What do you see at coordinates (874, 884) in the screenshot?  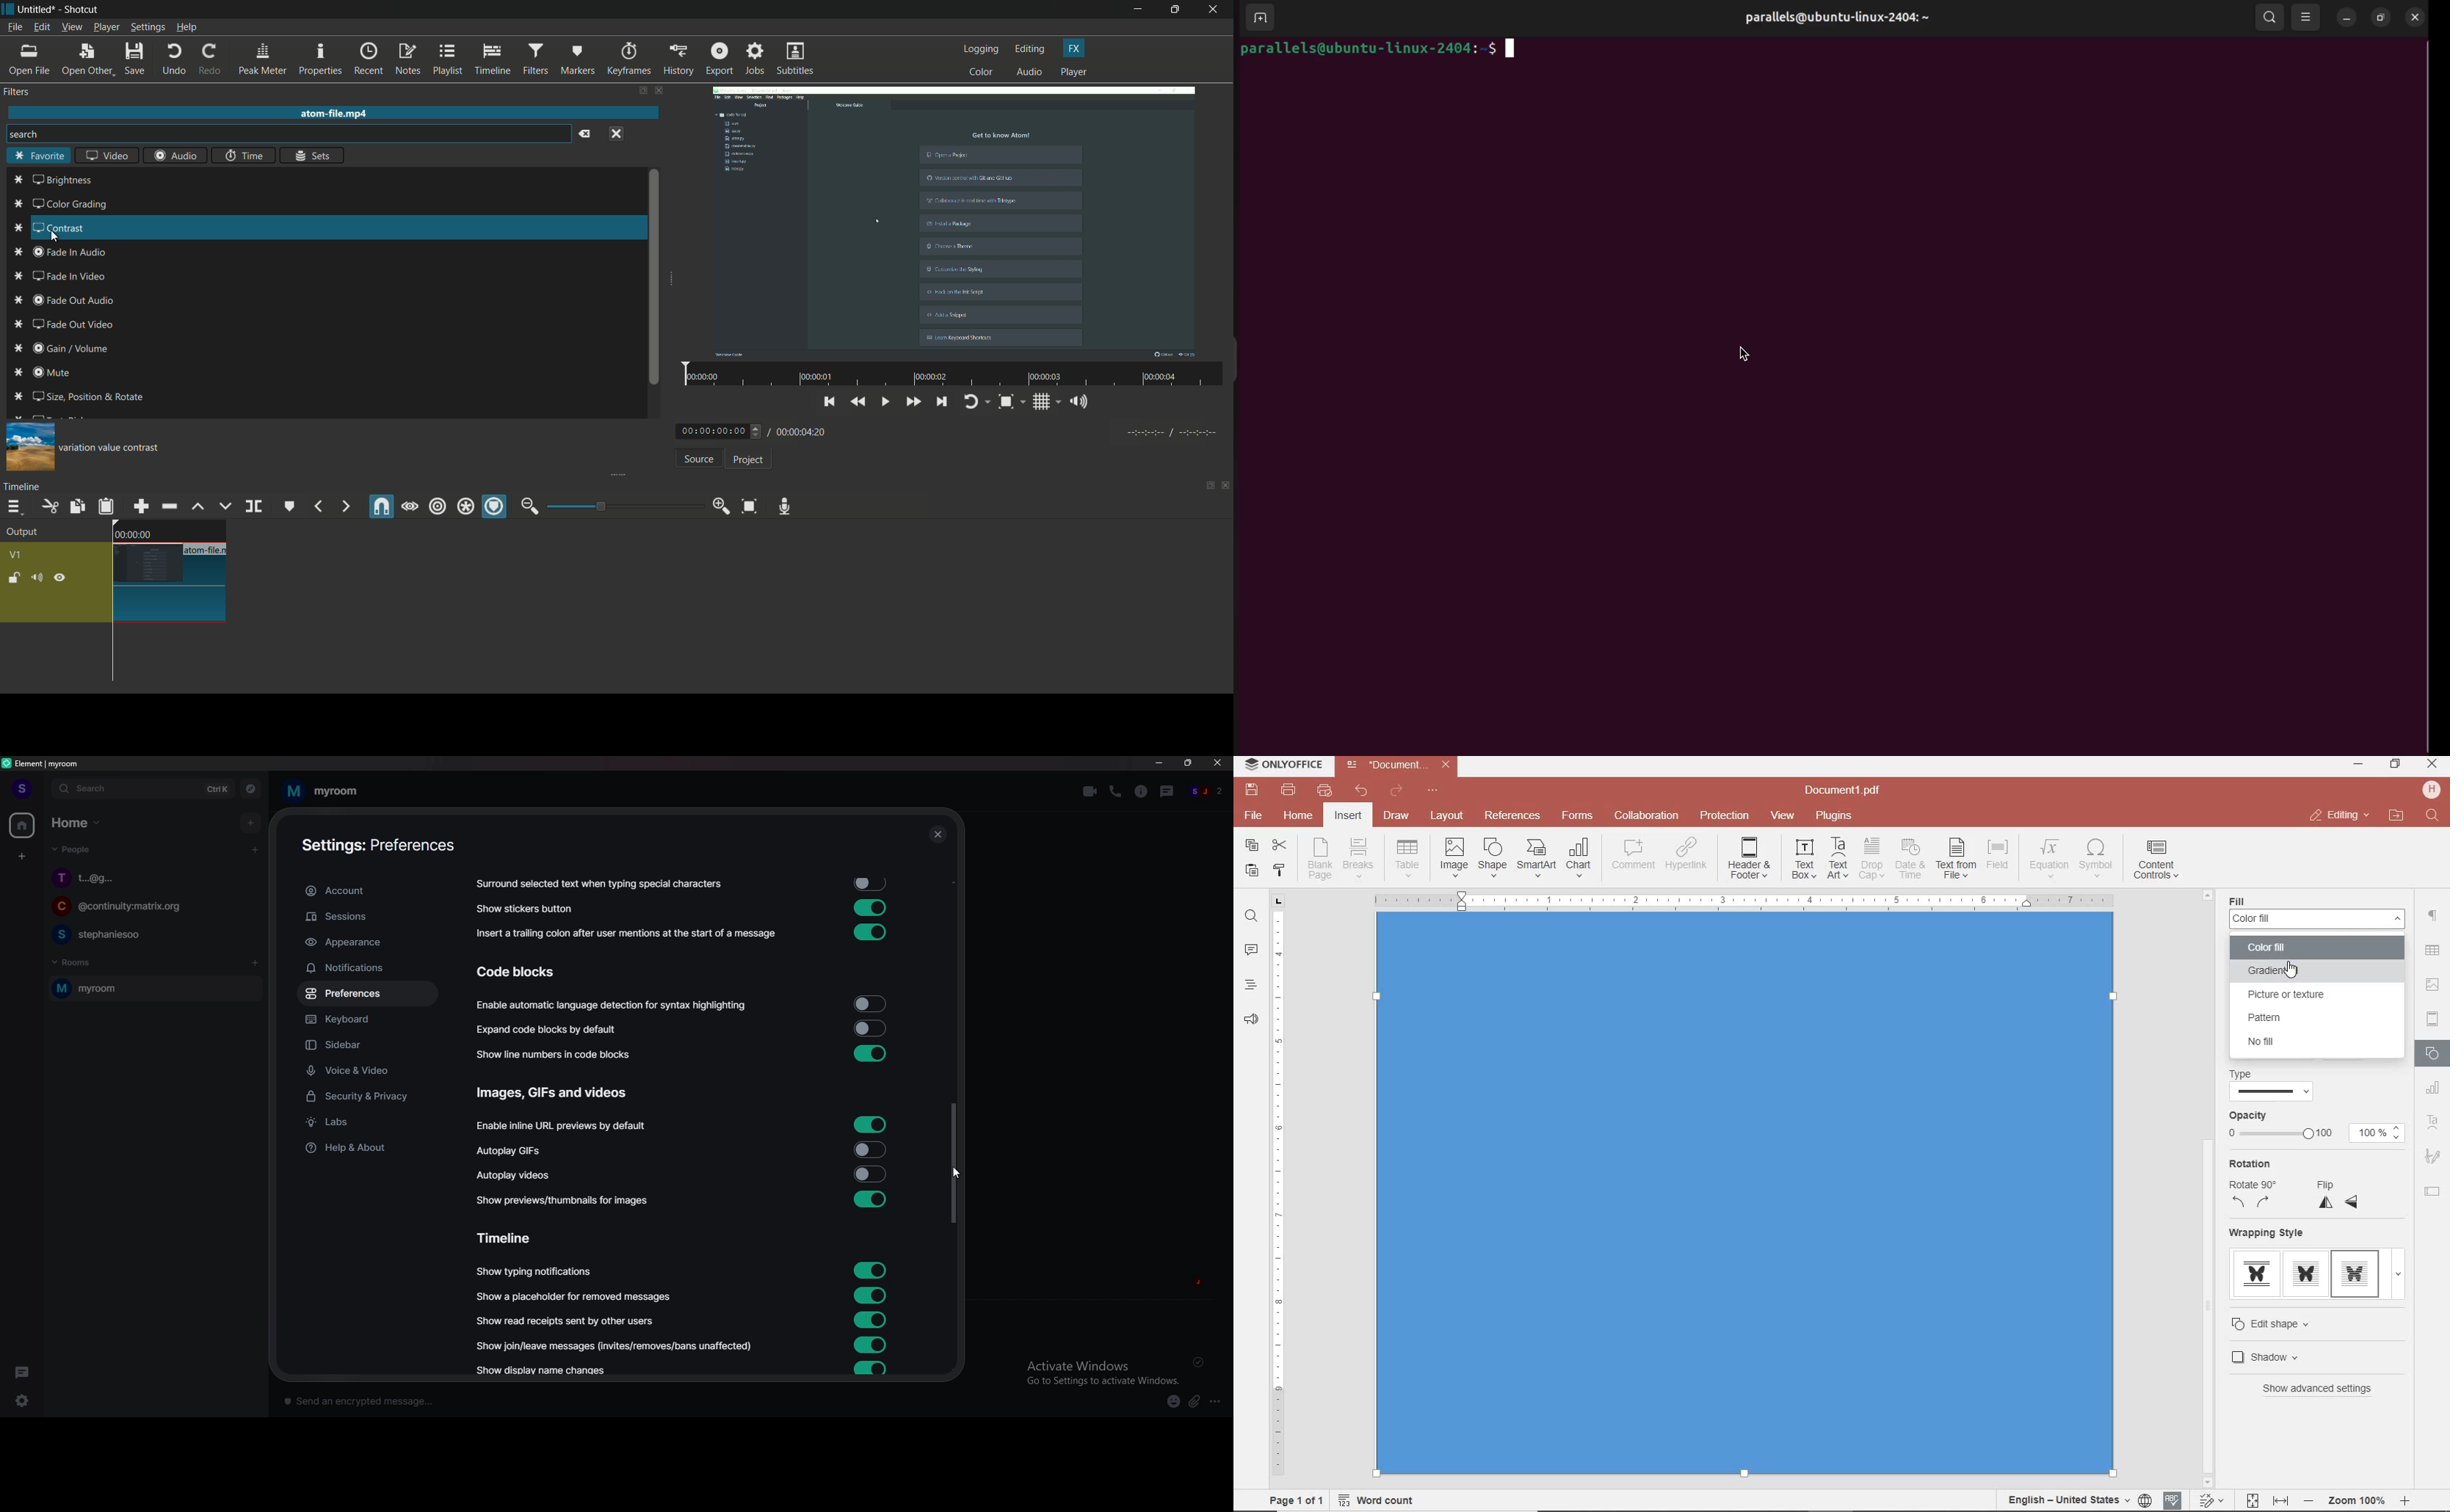 I see `toggle` at bounding box center [874, 884].